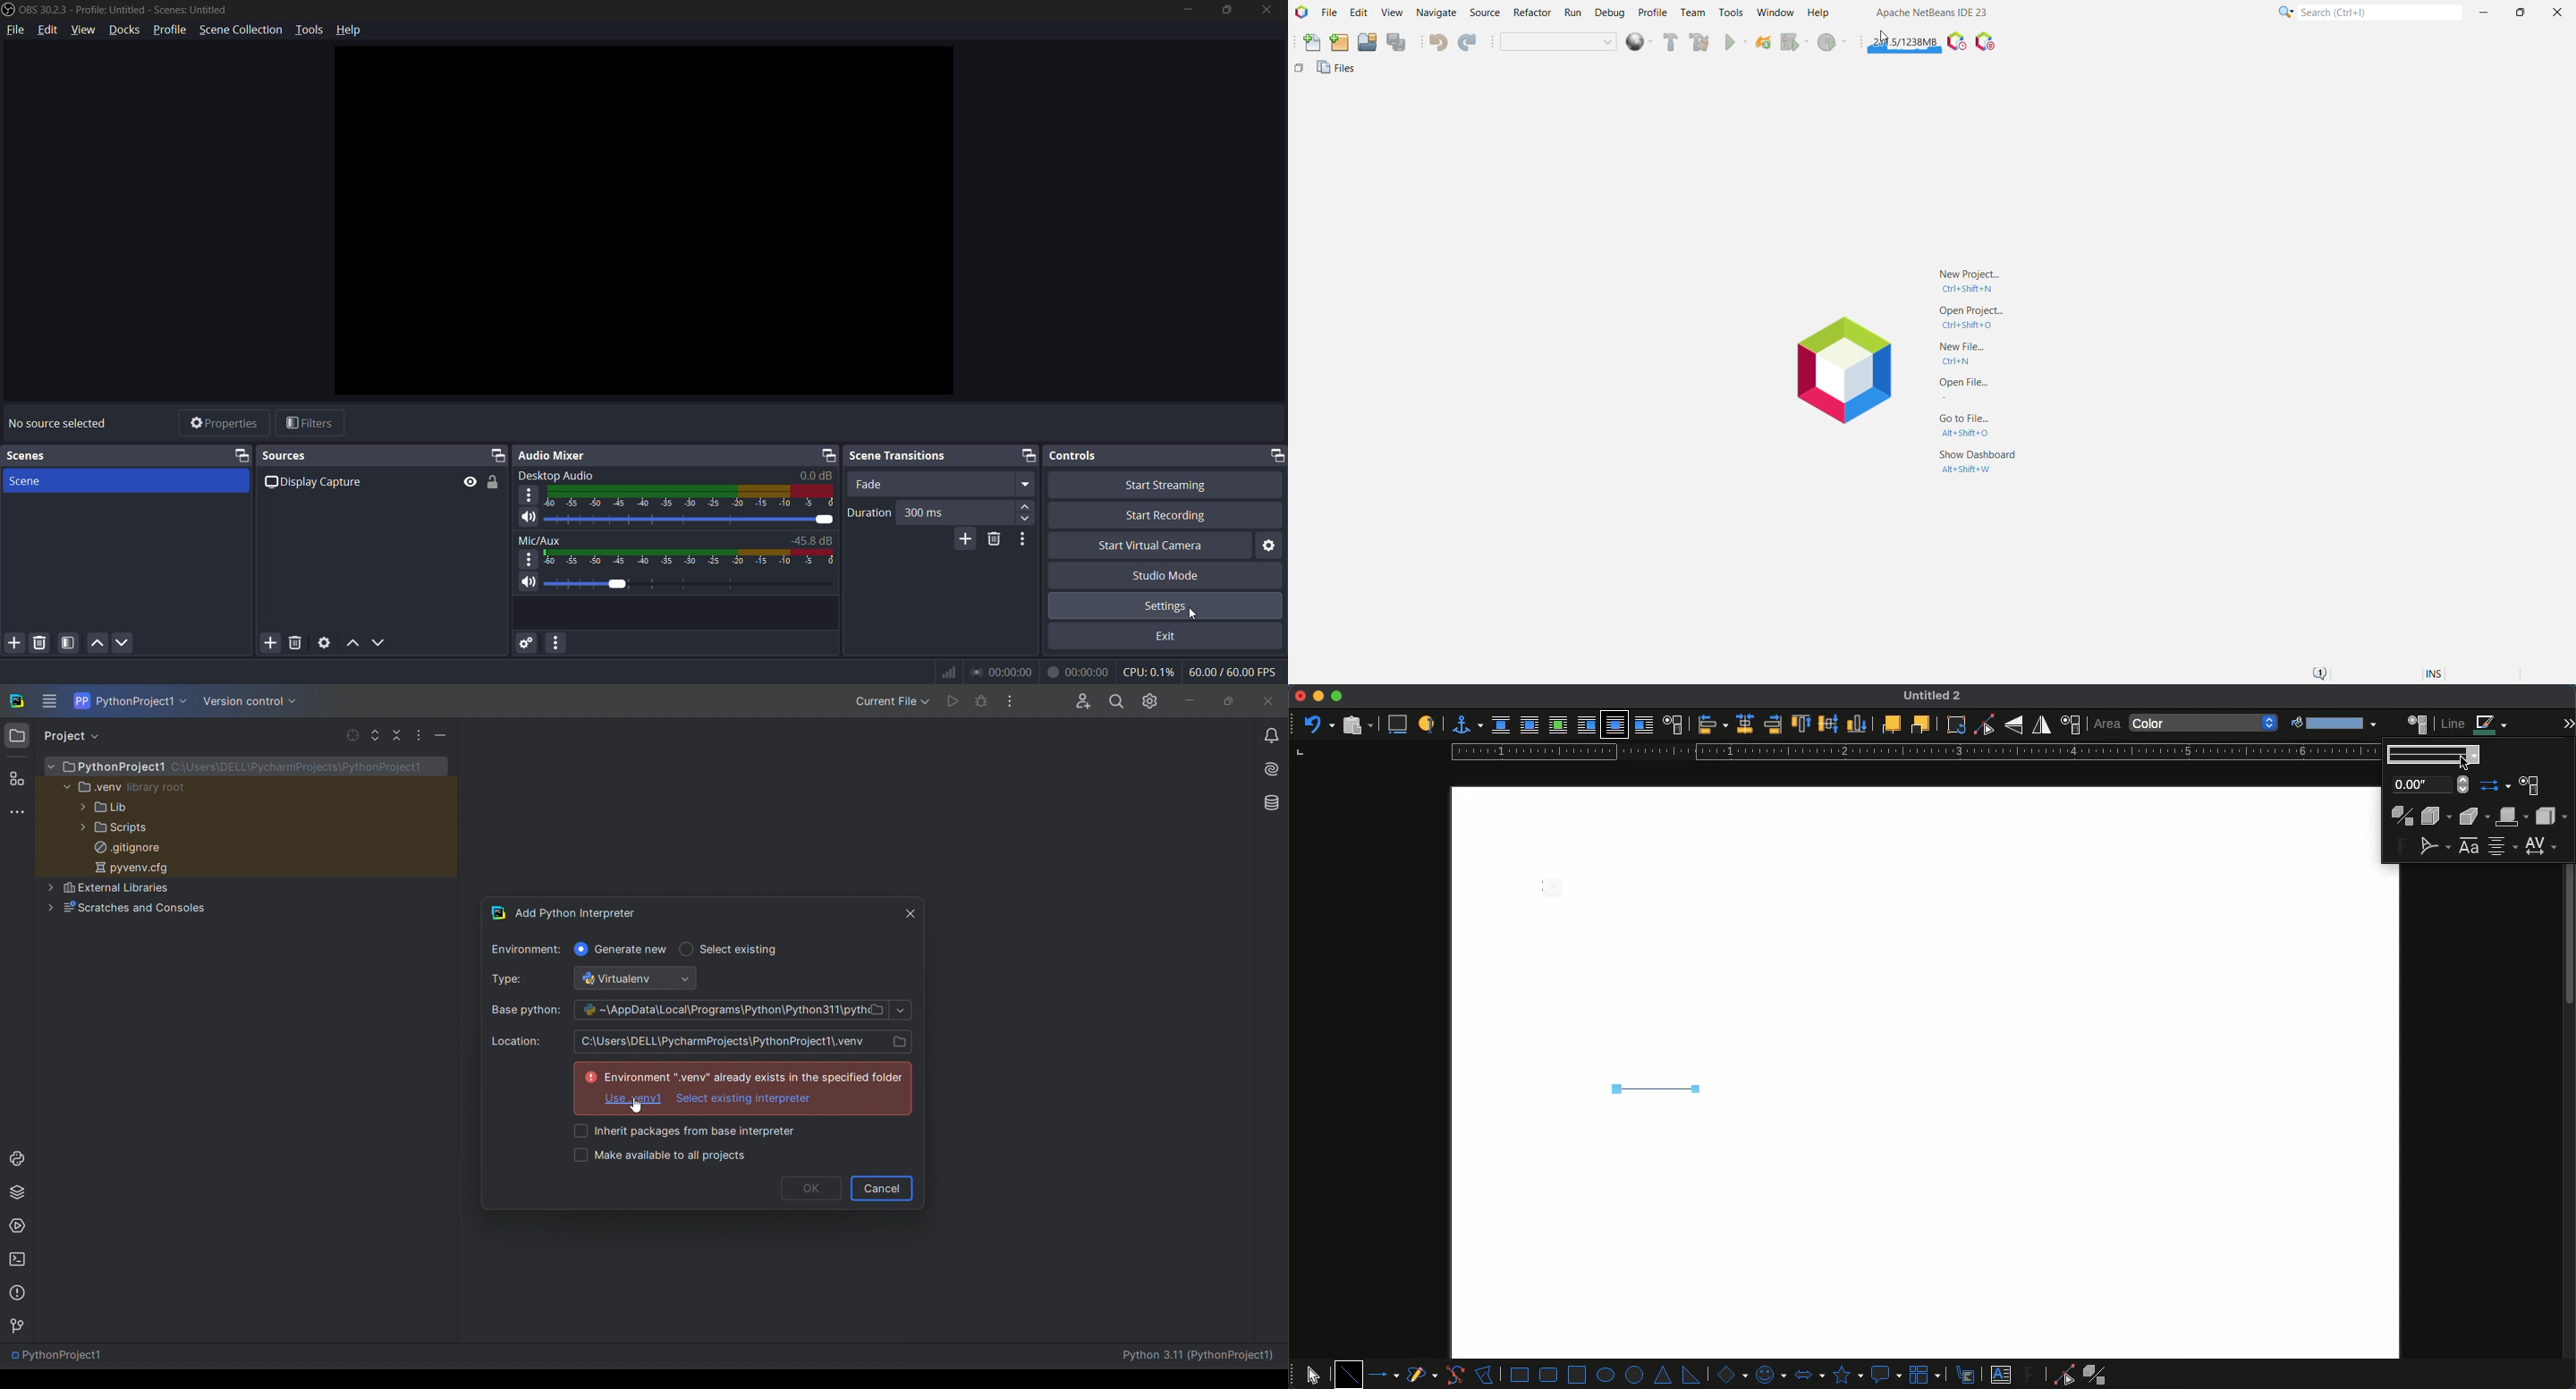 This screenshot has height=1400, width=2576. What do you see at coordinates (127, 30) in the screenshot?
I see `docks` at bounding box center [127, 30].